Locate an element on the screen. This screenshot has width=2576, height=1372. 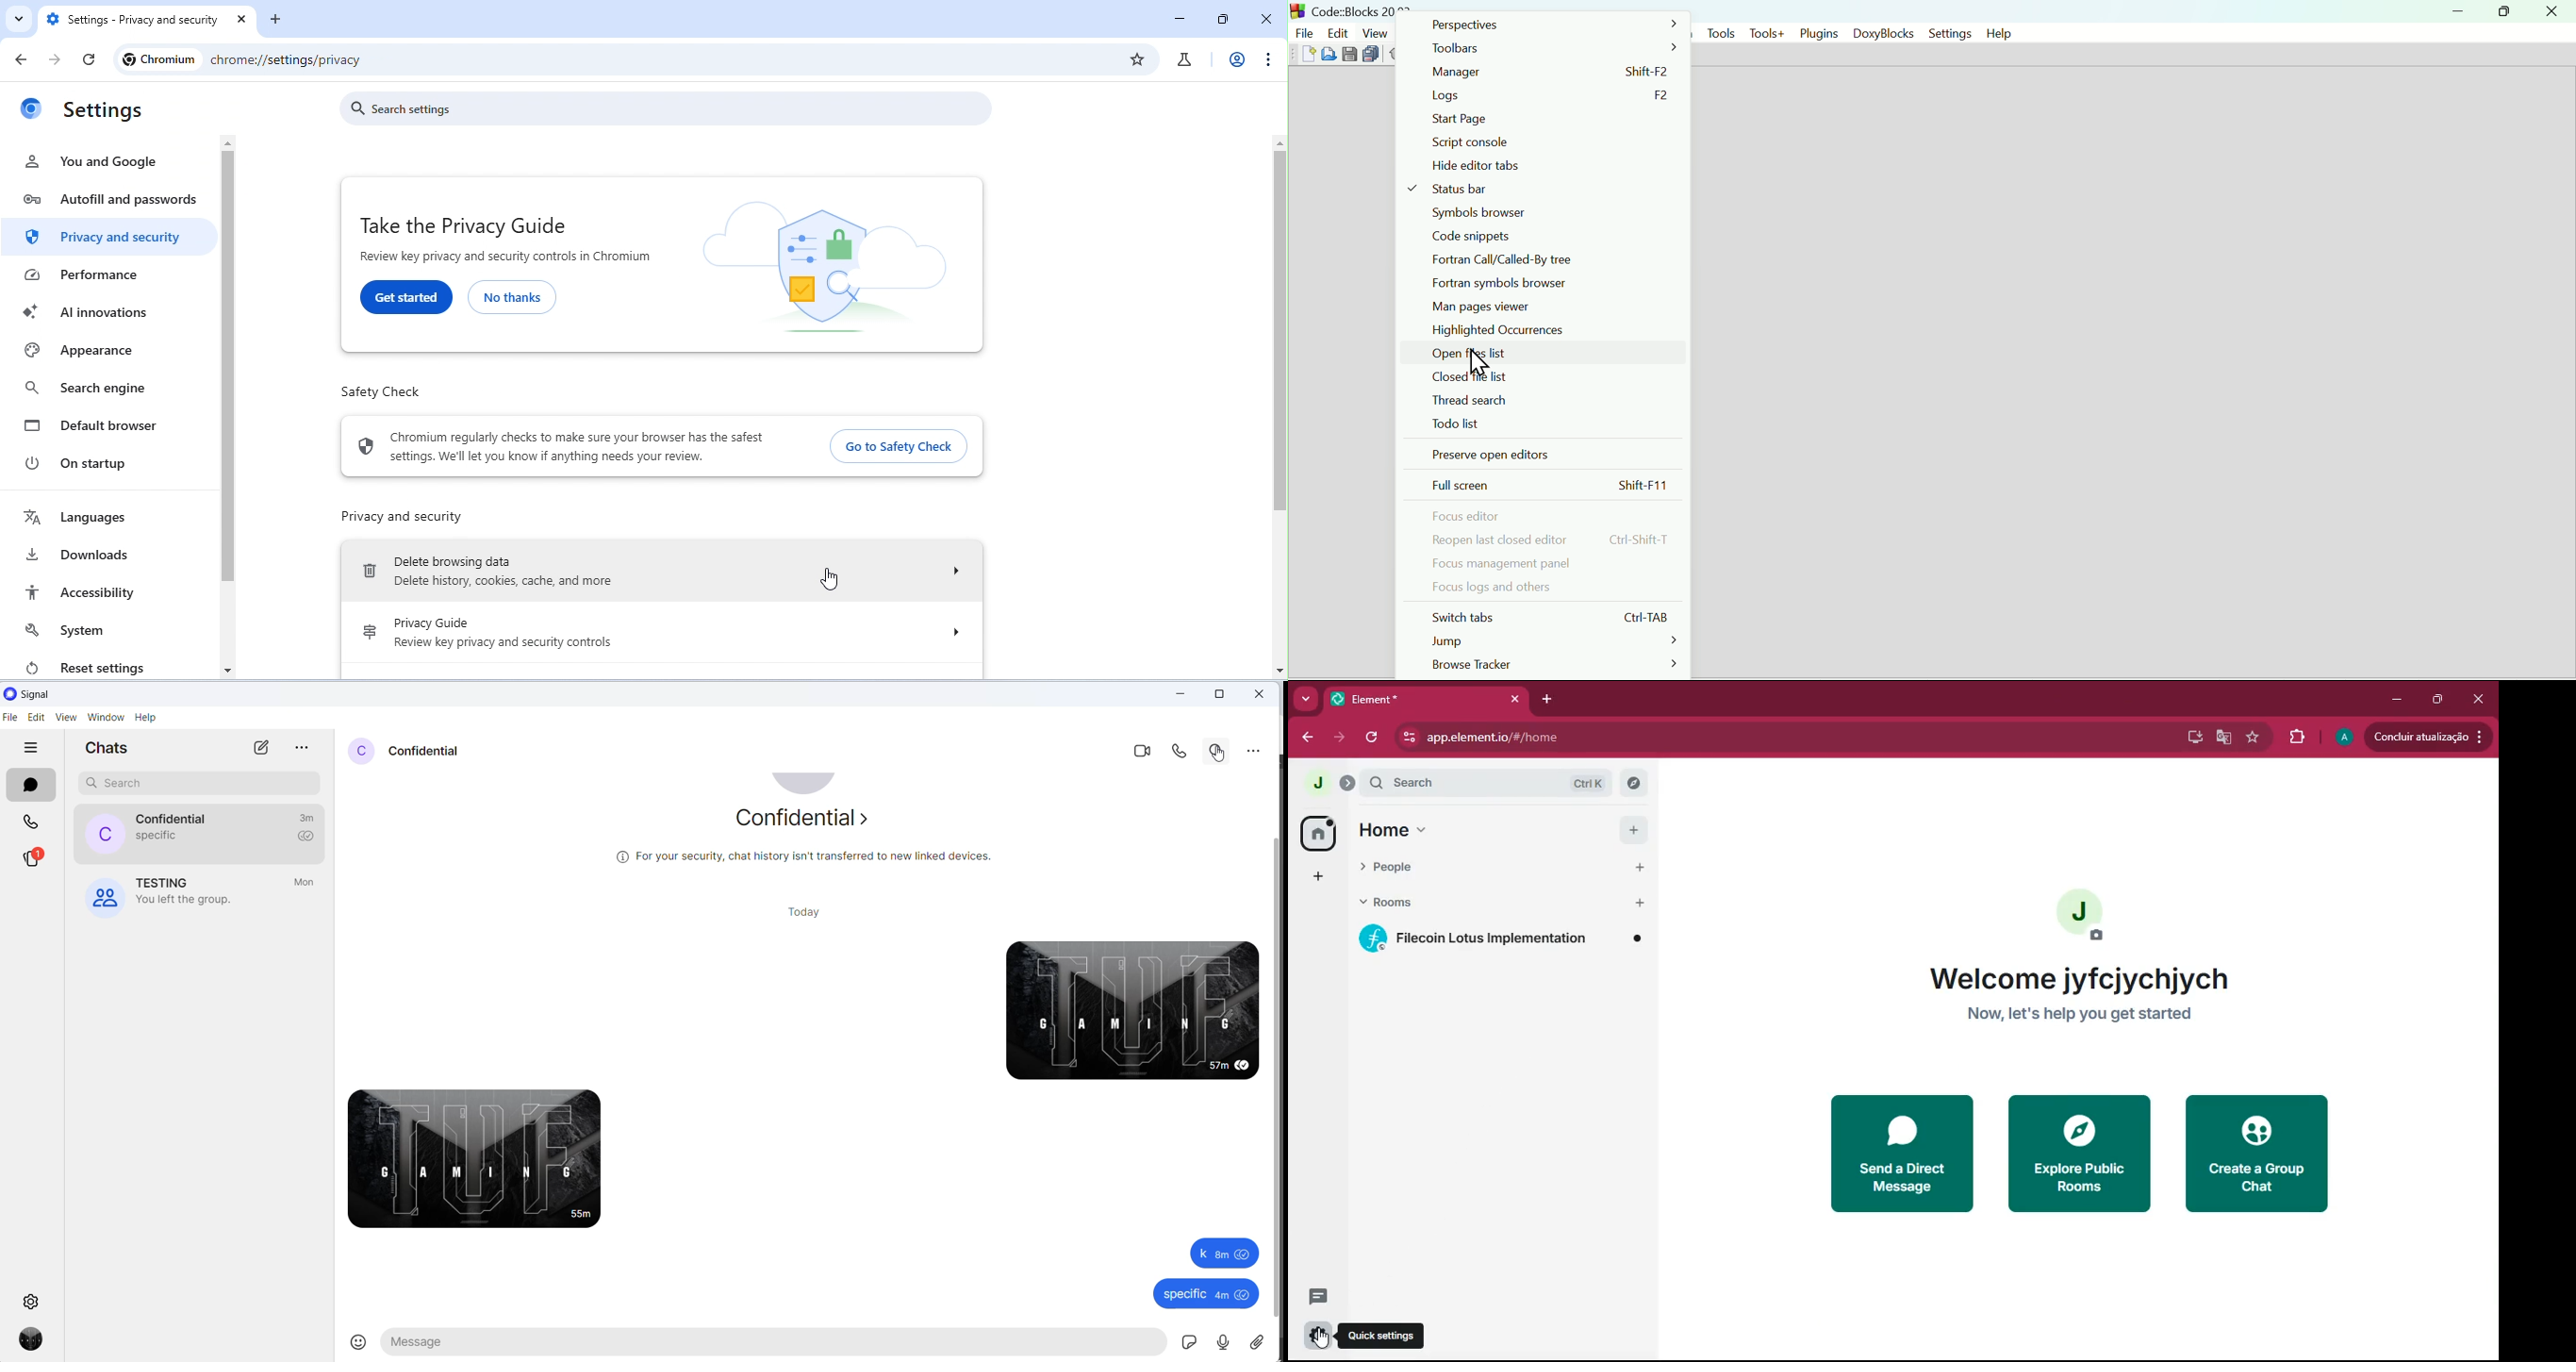
voice call is located at coordinates (1186, 751).